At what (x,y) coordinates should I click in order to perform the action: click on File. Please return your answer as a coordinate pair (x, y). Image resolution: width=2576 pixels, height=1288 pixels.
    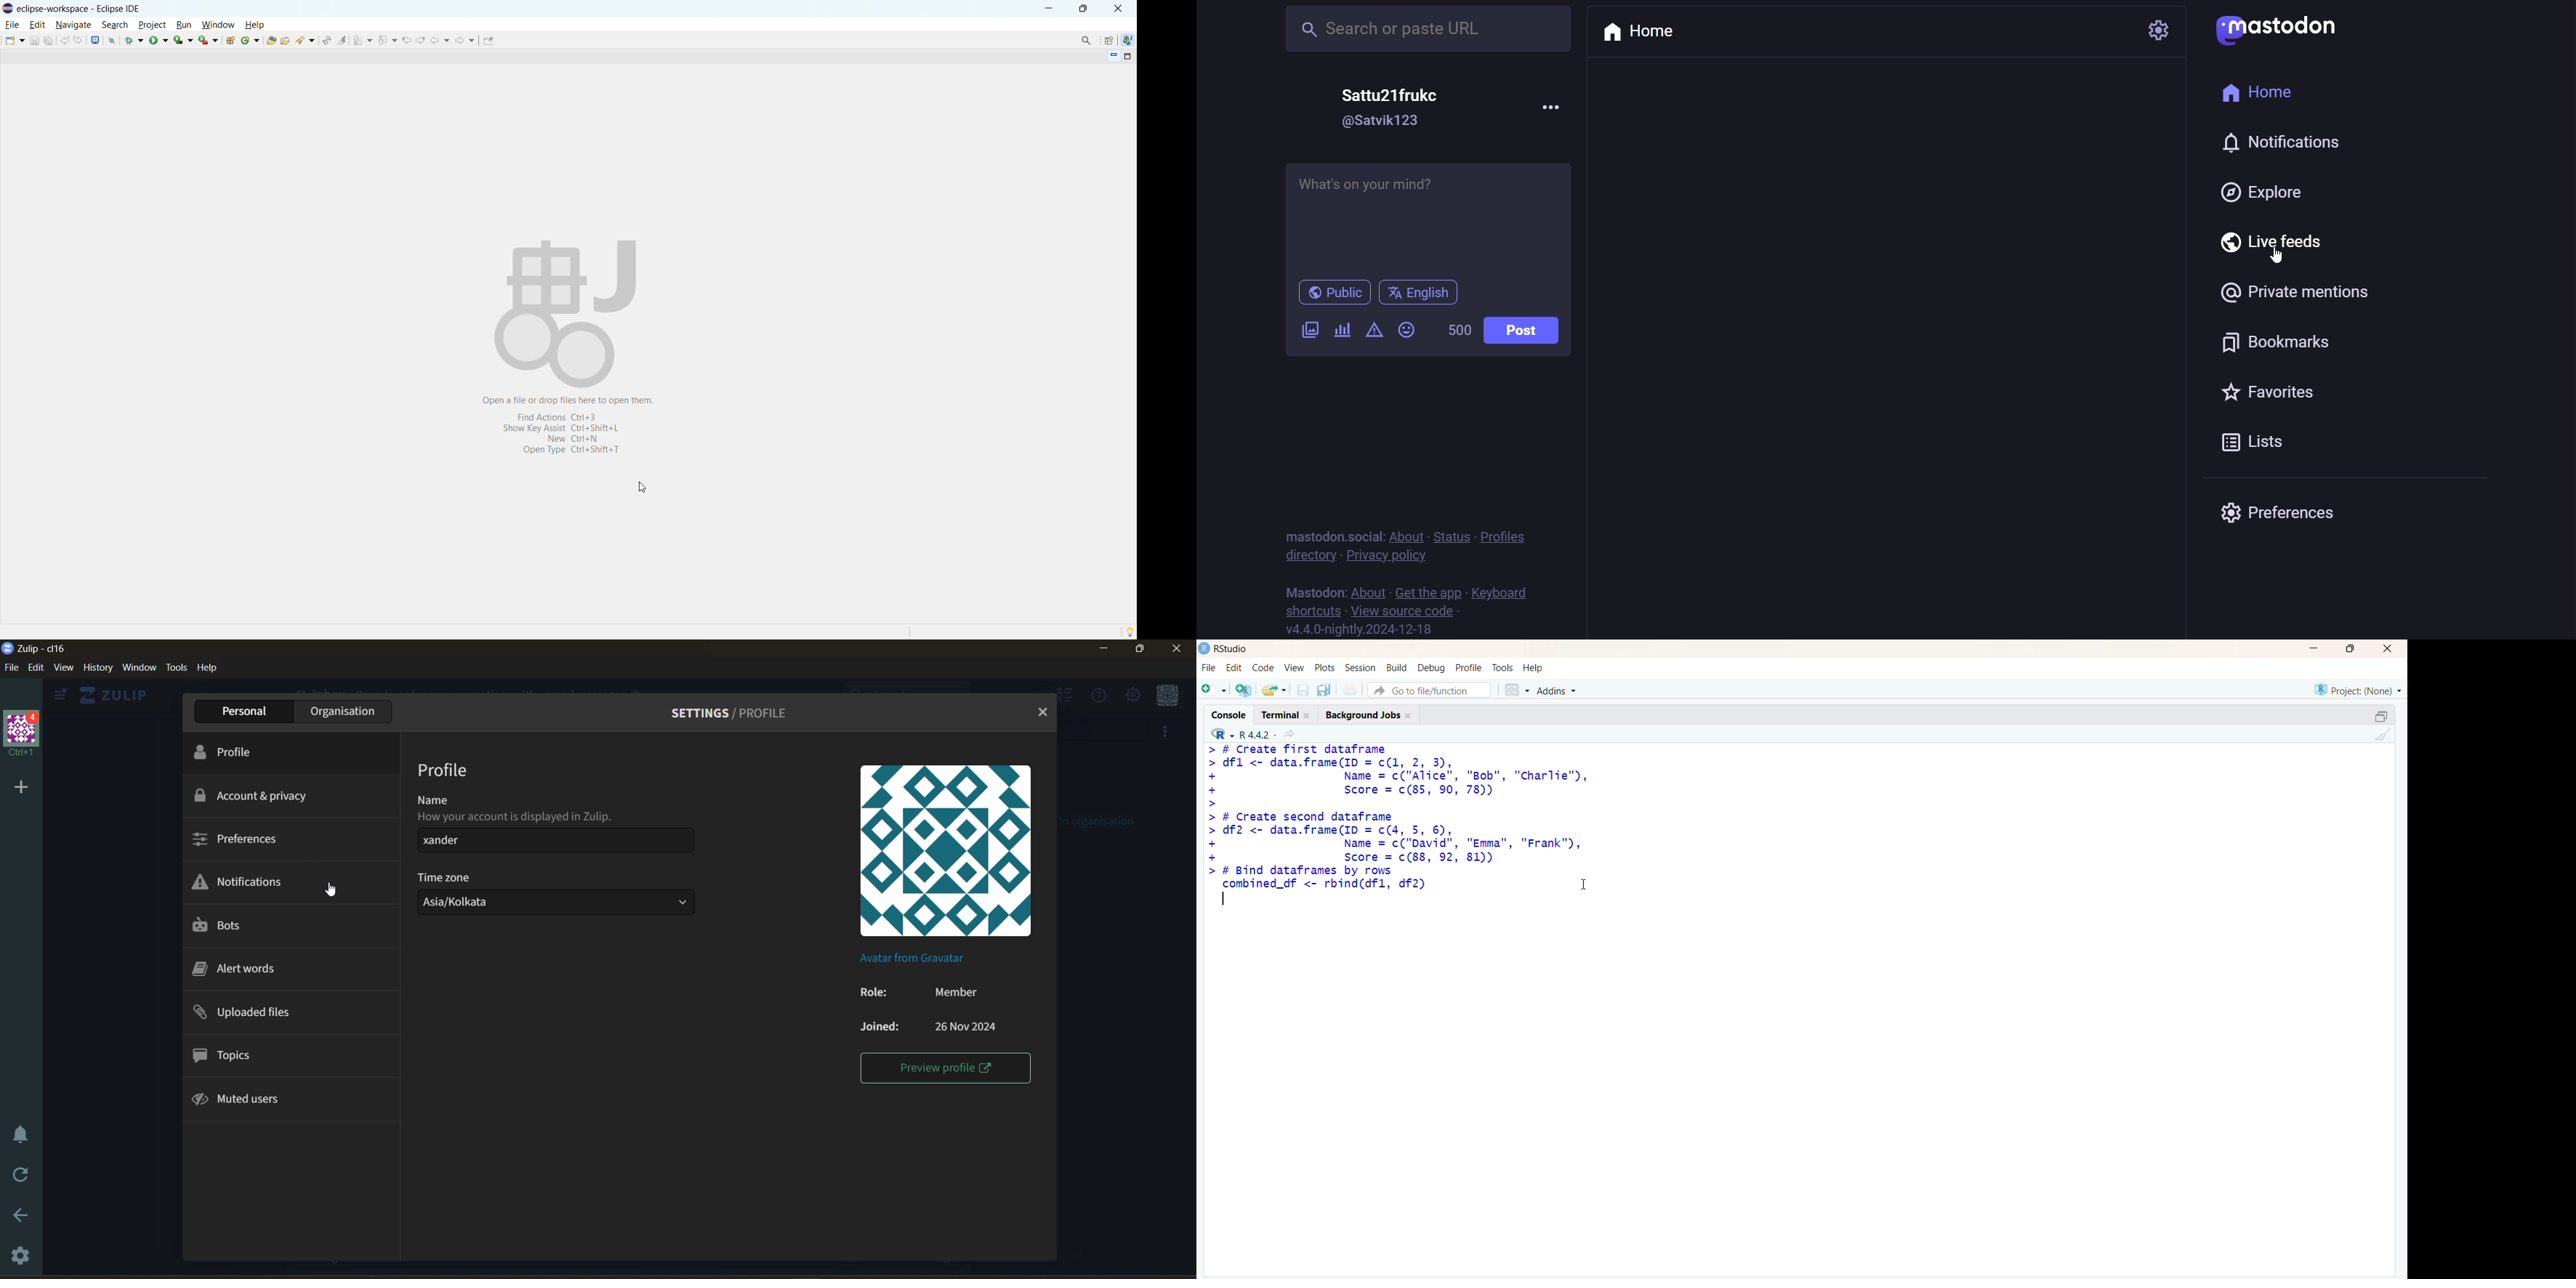
    Looking at the image, I should click on (1210, 668).